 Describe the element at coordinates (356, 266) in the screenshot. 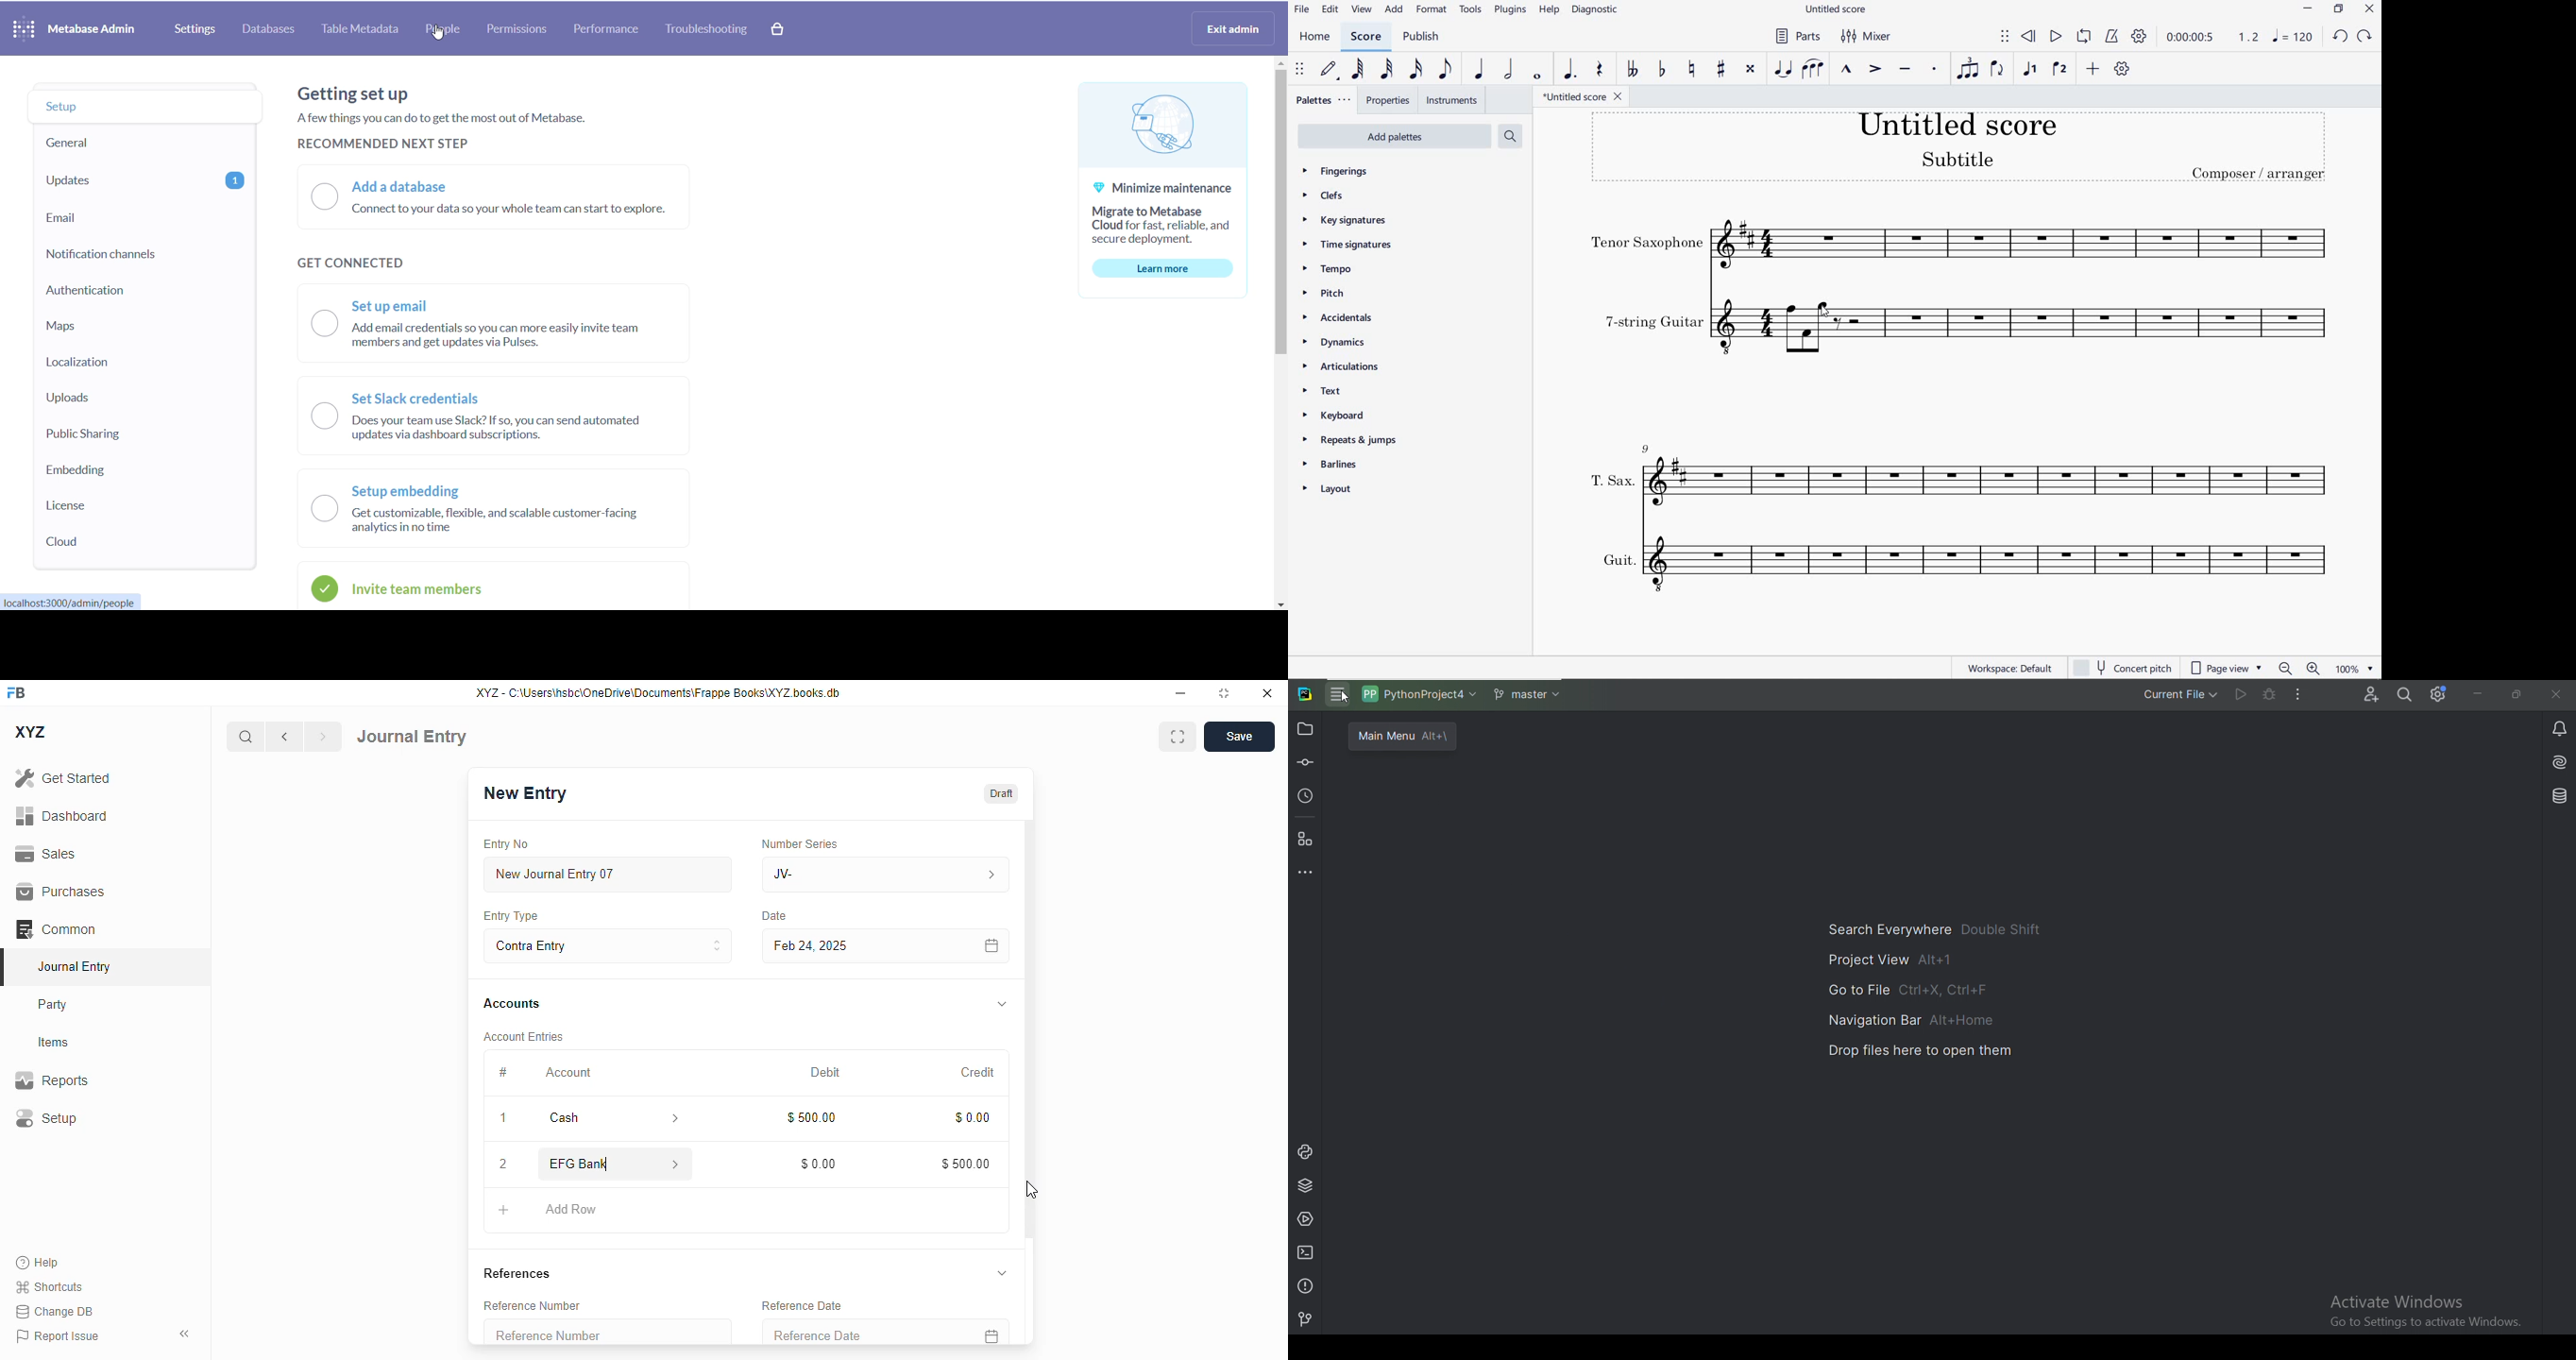

I see `get connected` at that location.